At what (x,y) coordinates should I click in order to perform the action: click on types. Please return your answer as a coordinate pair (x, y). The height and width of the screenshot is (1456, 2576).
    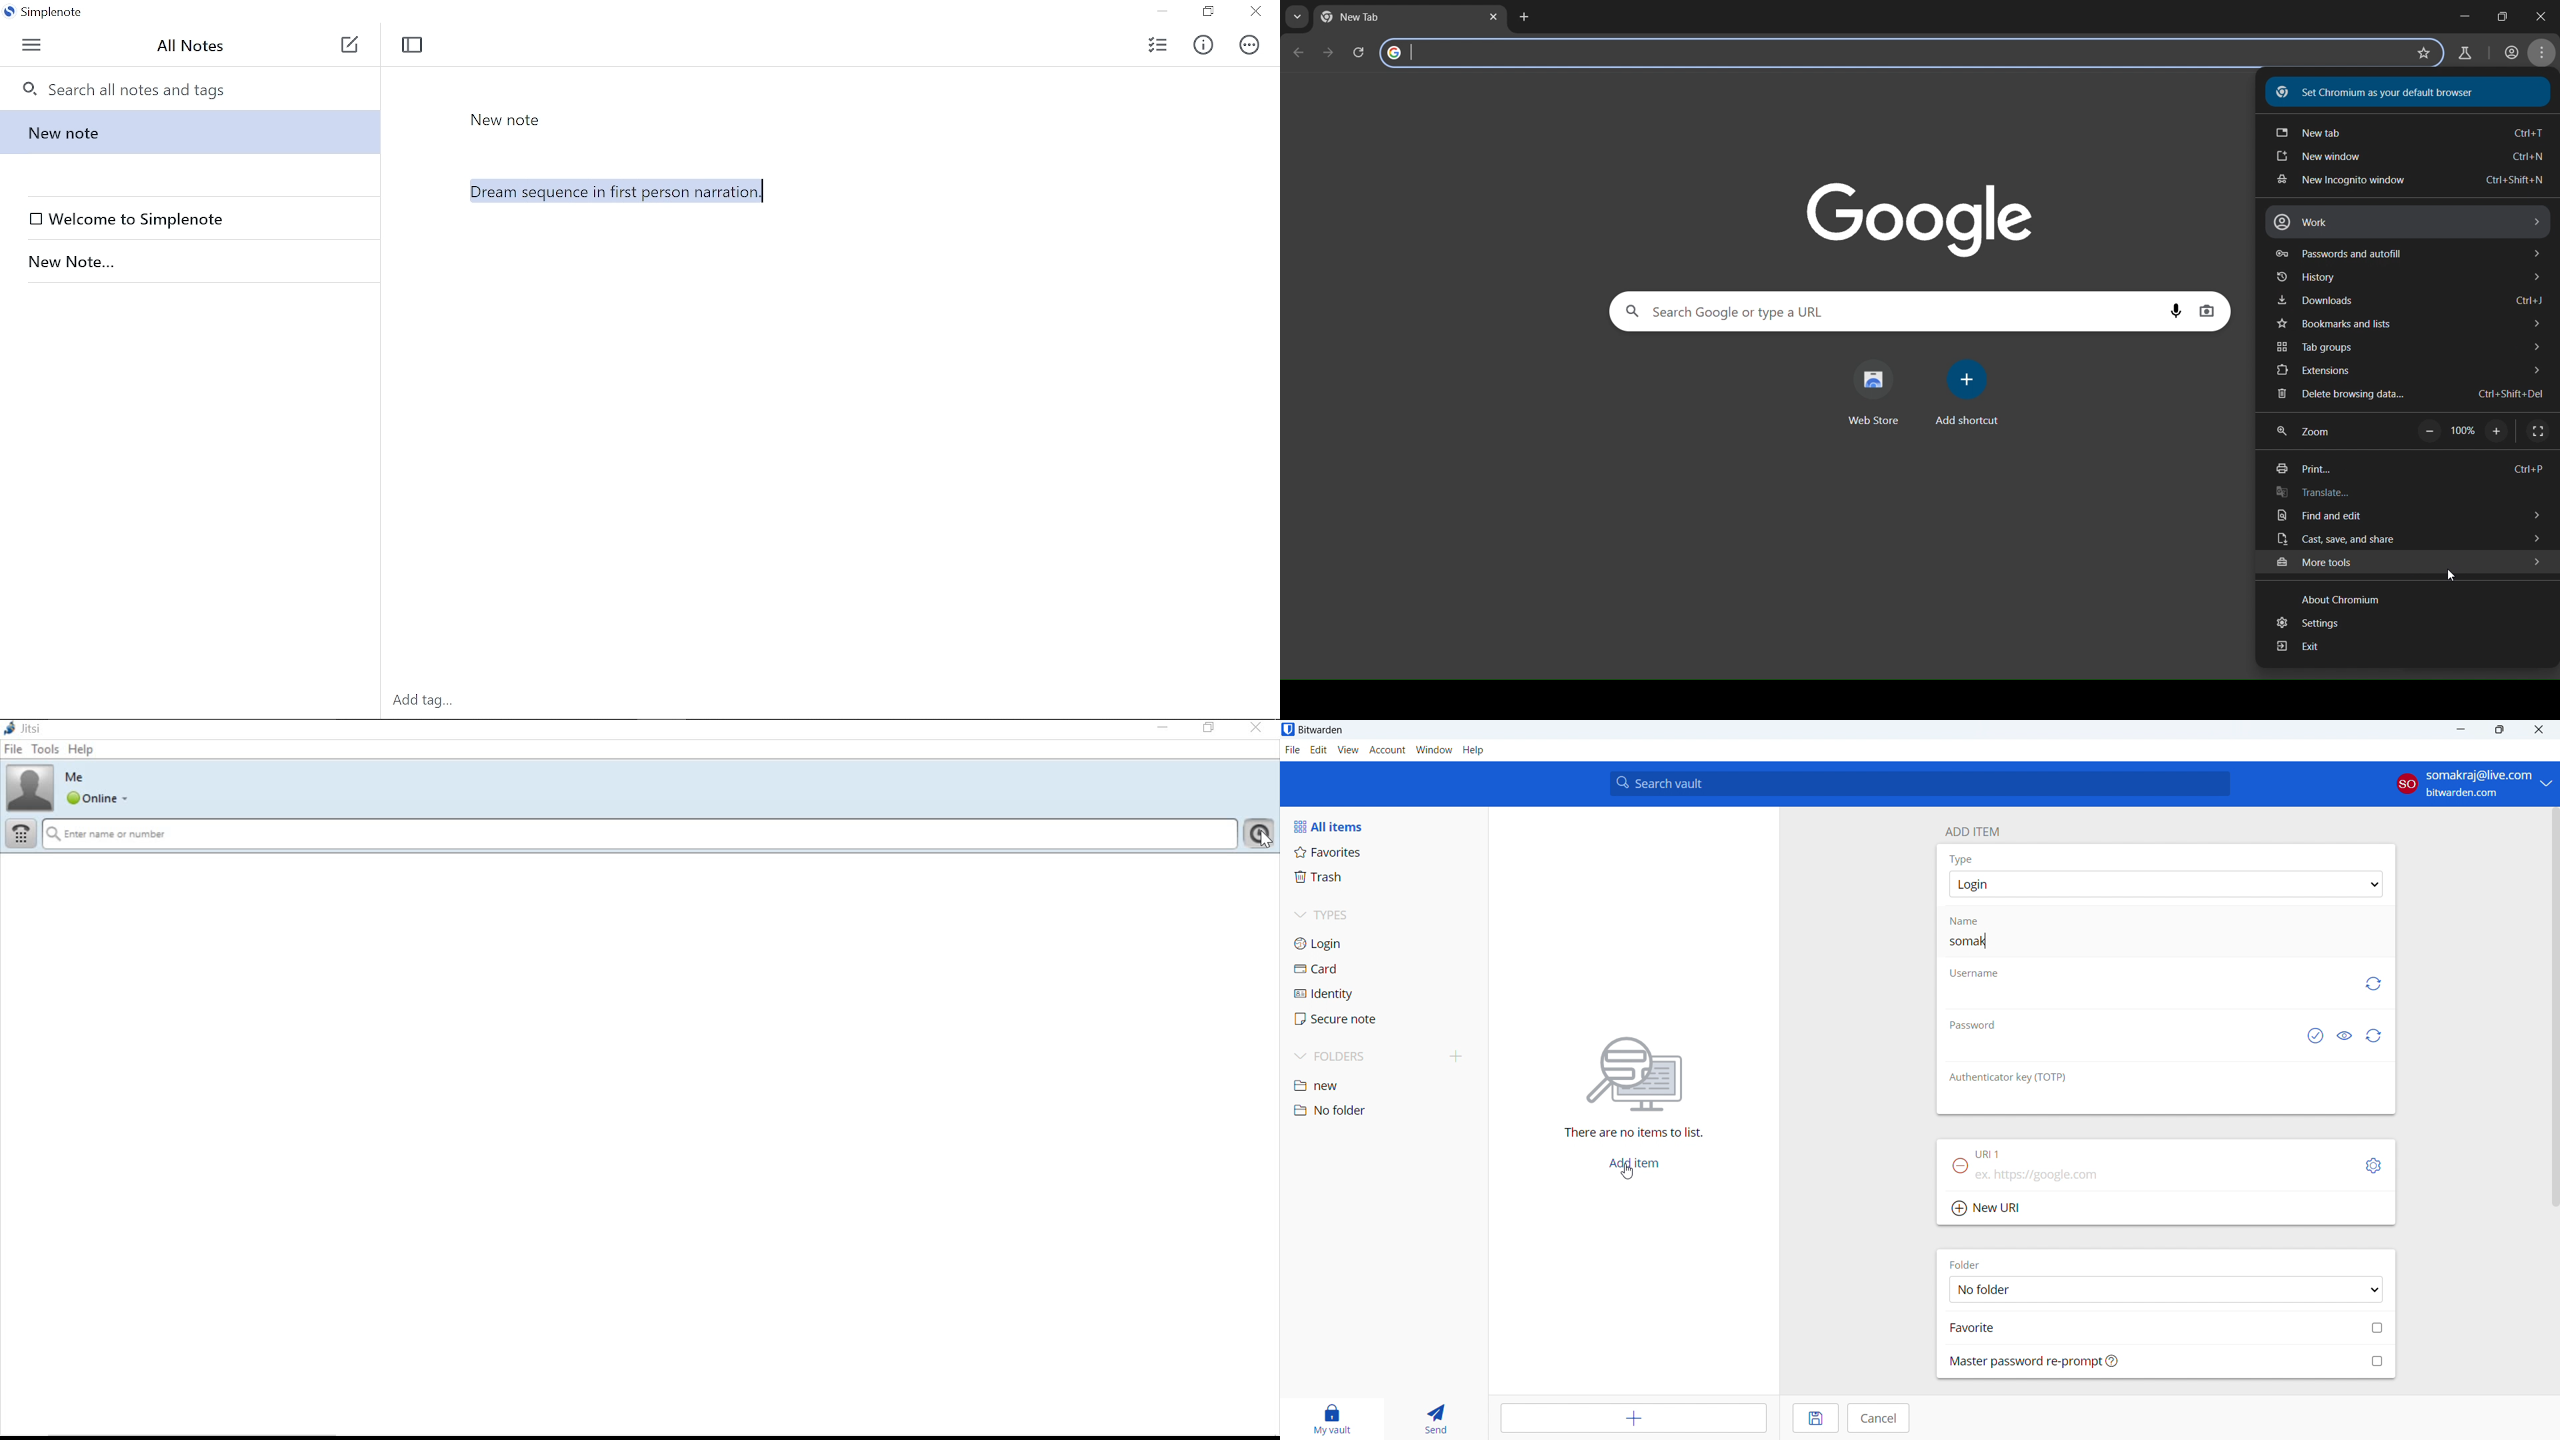
    Looking at the image, I should click on (1383, 917).